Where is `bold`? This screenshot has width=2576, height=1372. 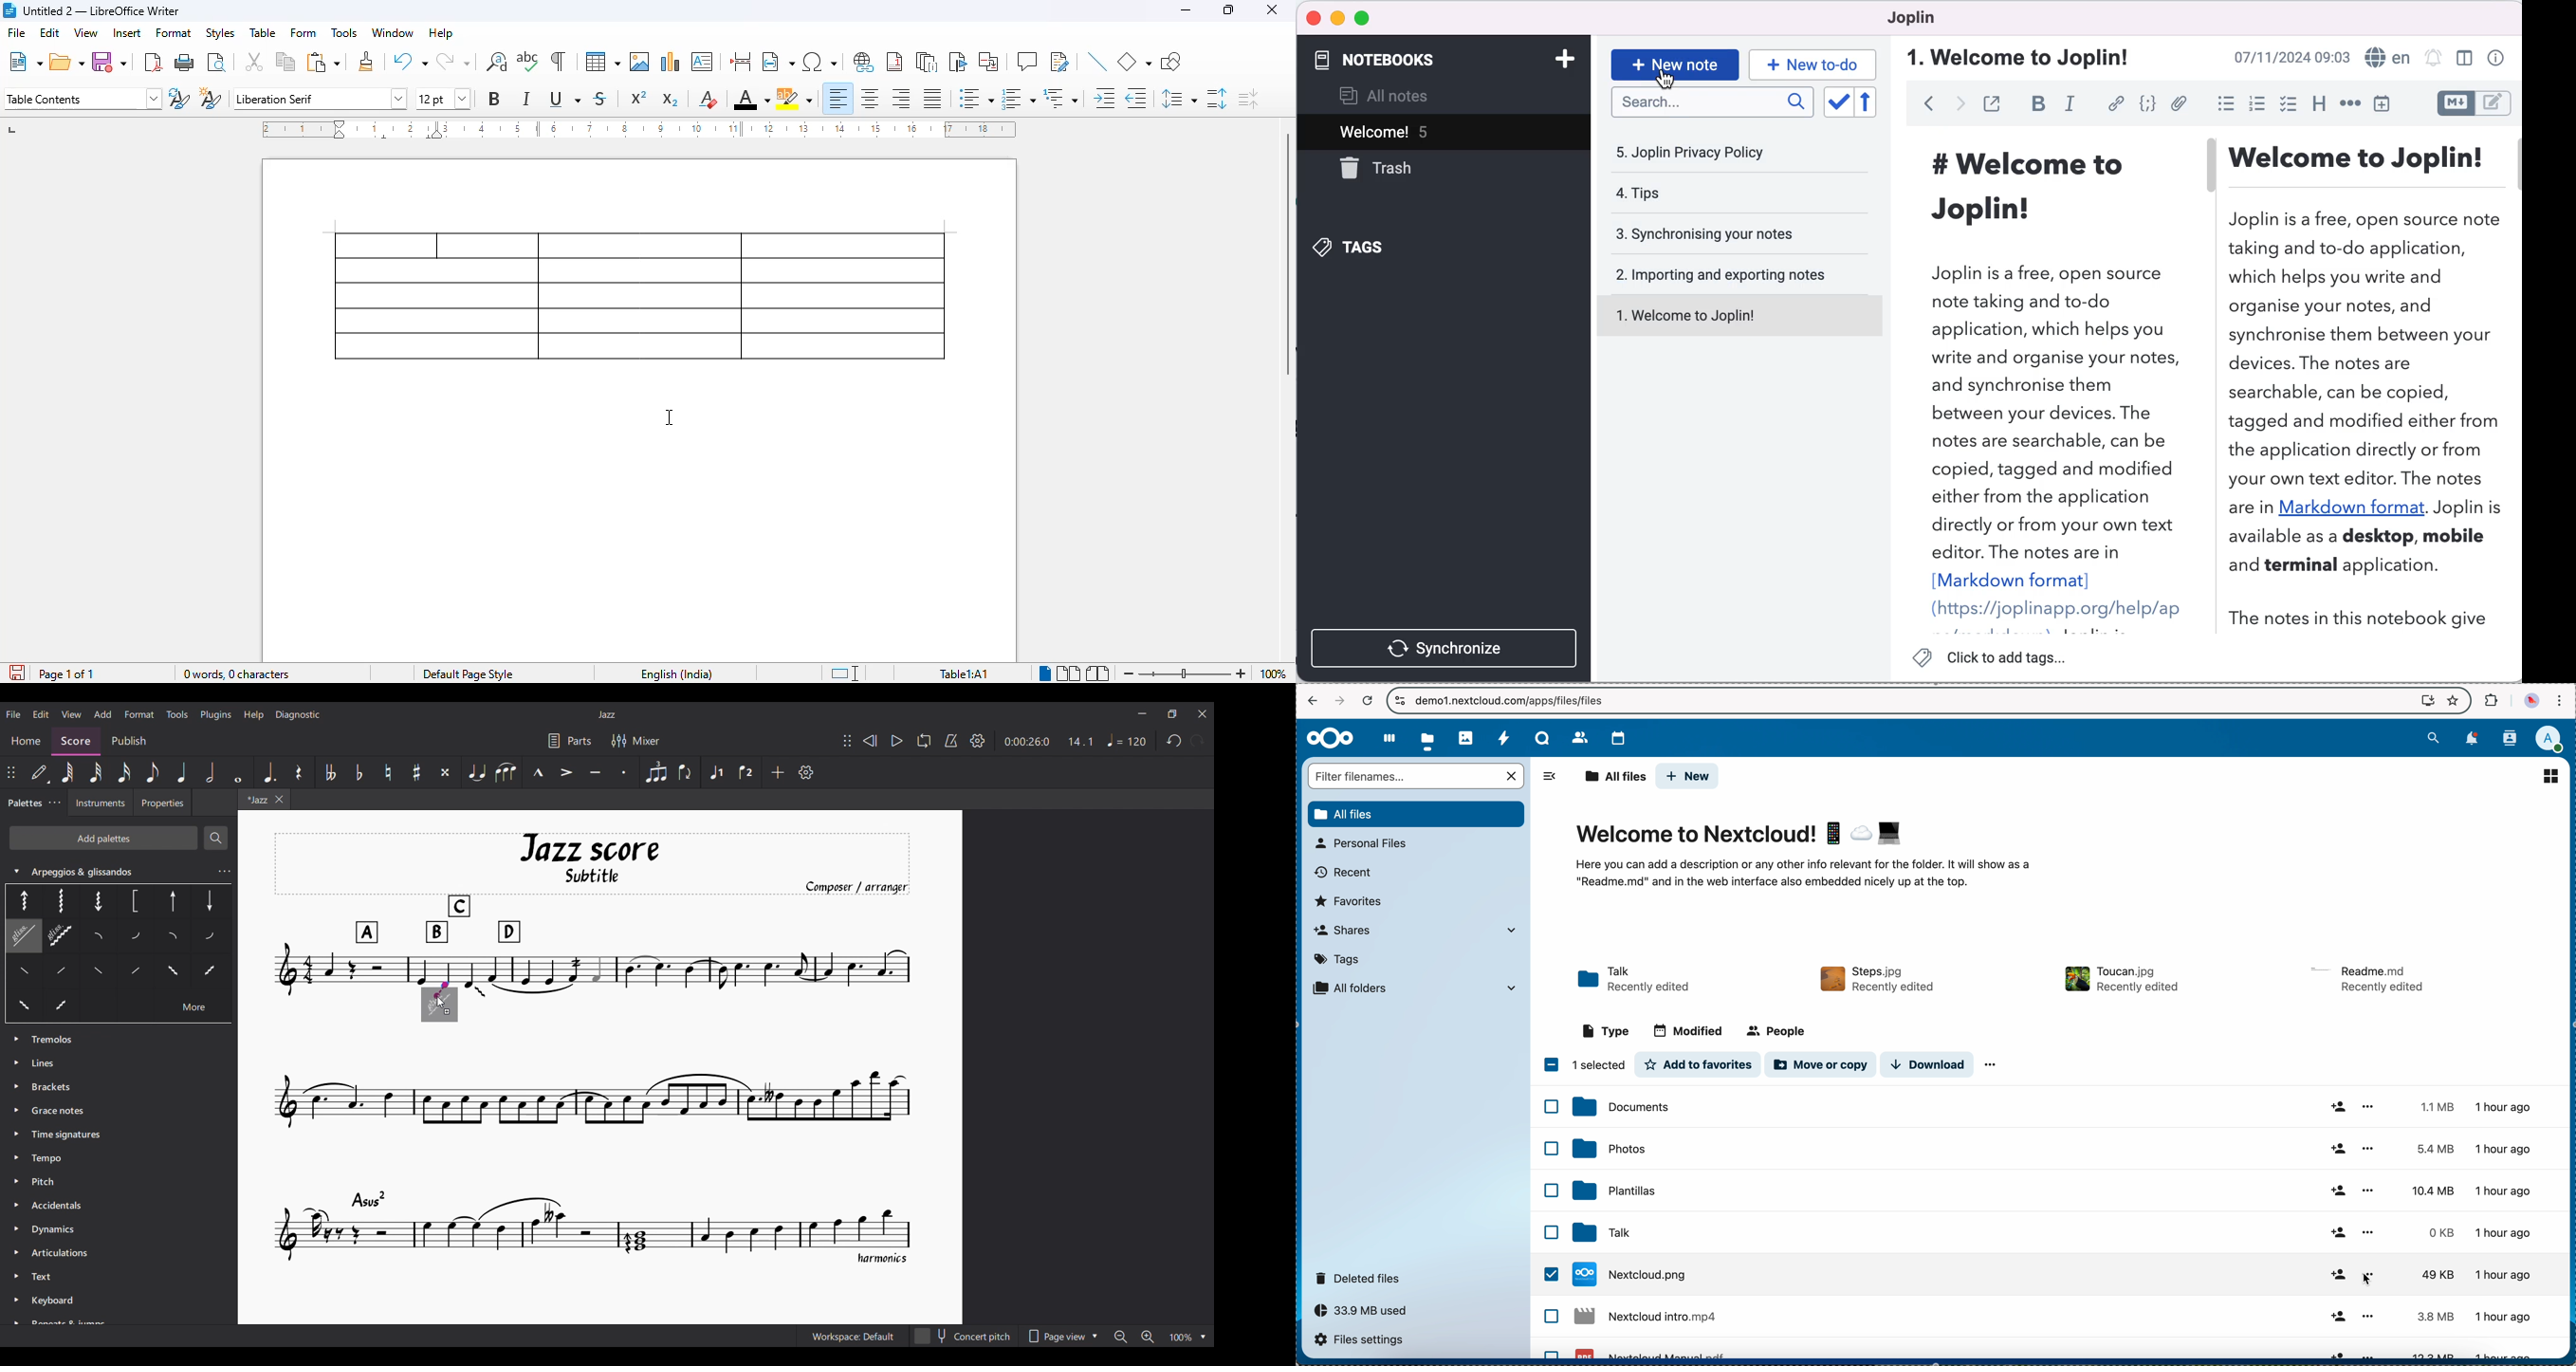 bold is located at coordinates (2038, 103).